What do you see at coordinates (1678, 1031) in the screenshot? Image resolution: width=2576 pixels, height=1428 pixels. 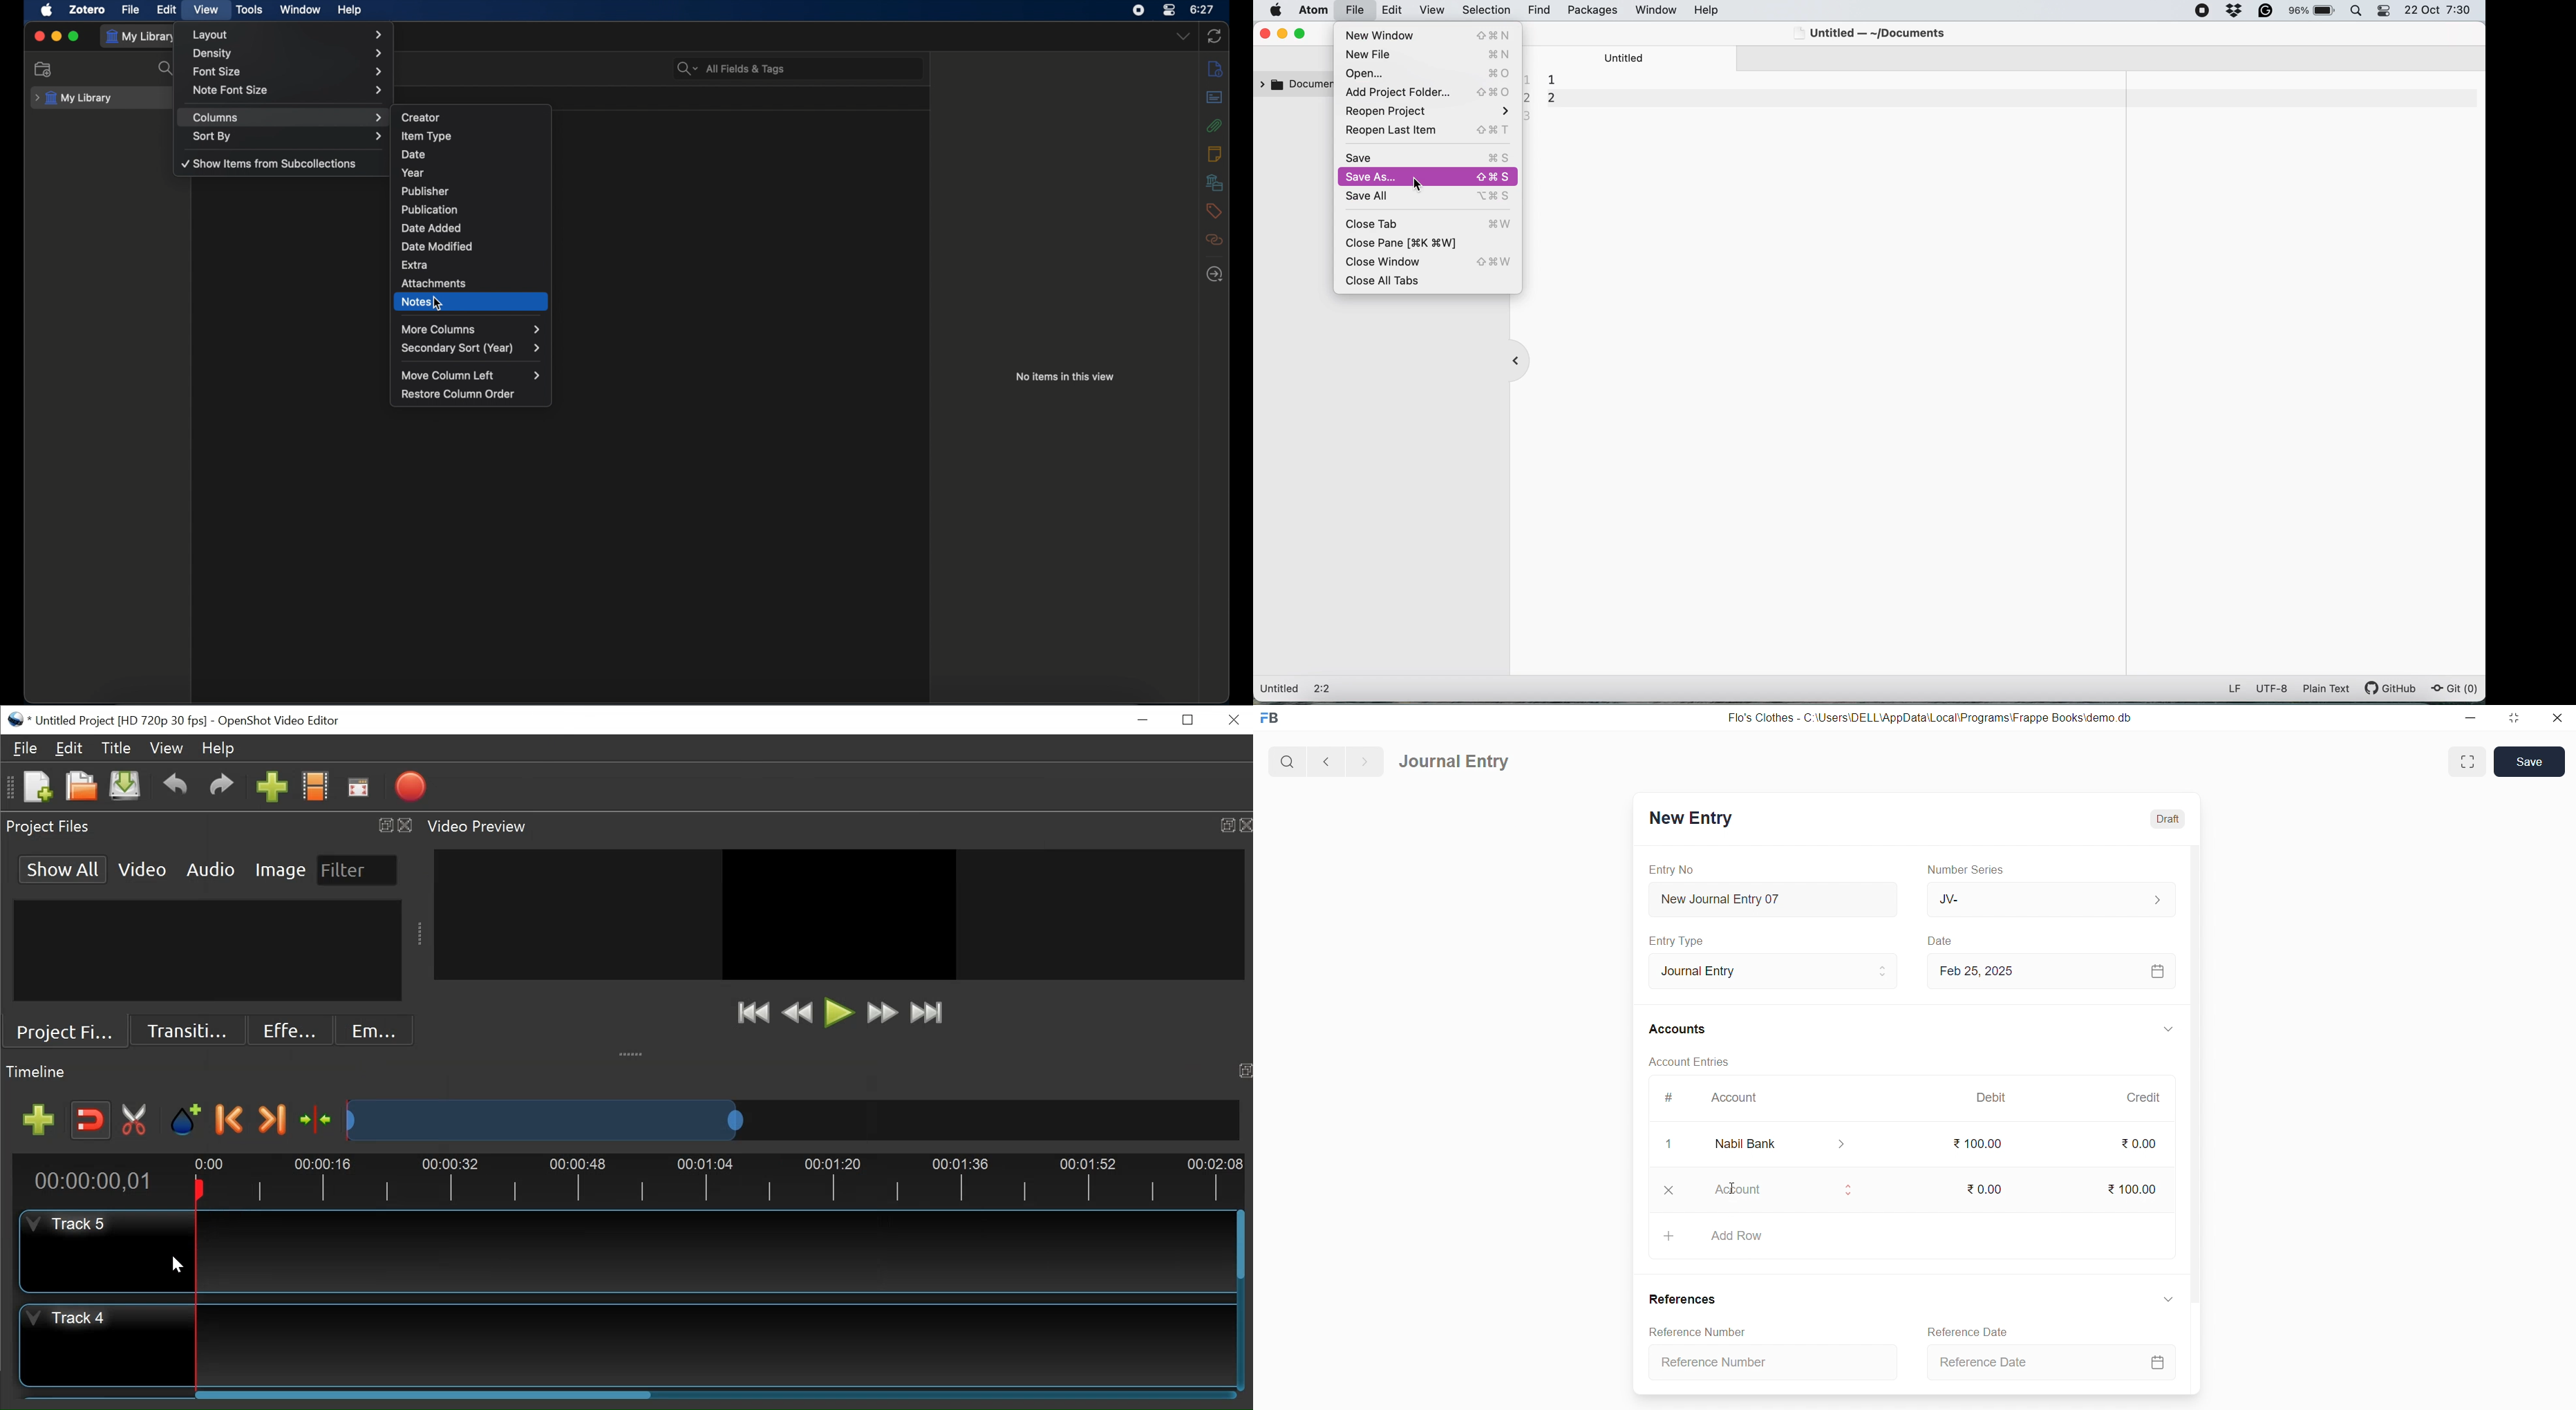 I see `Accounts` at bounding box center [1678, 1031].